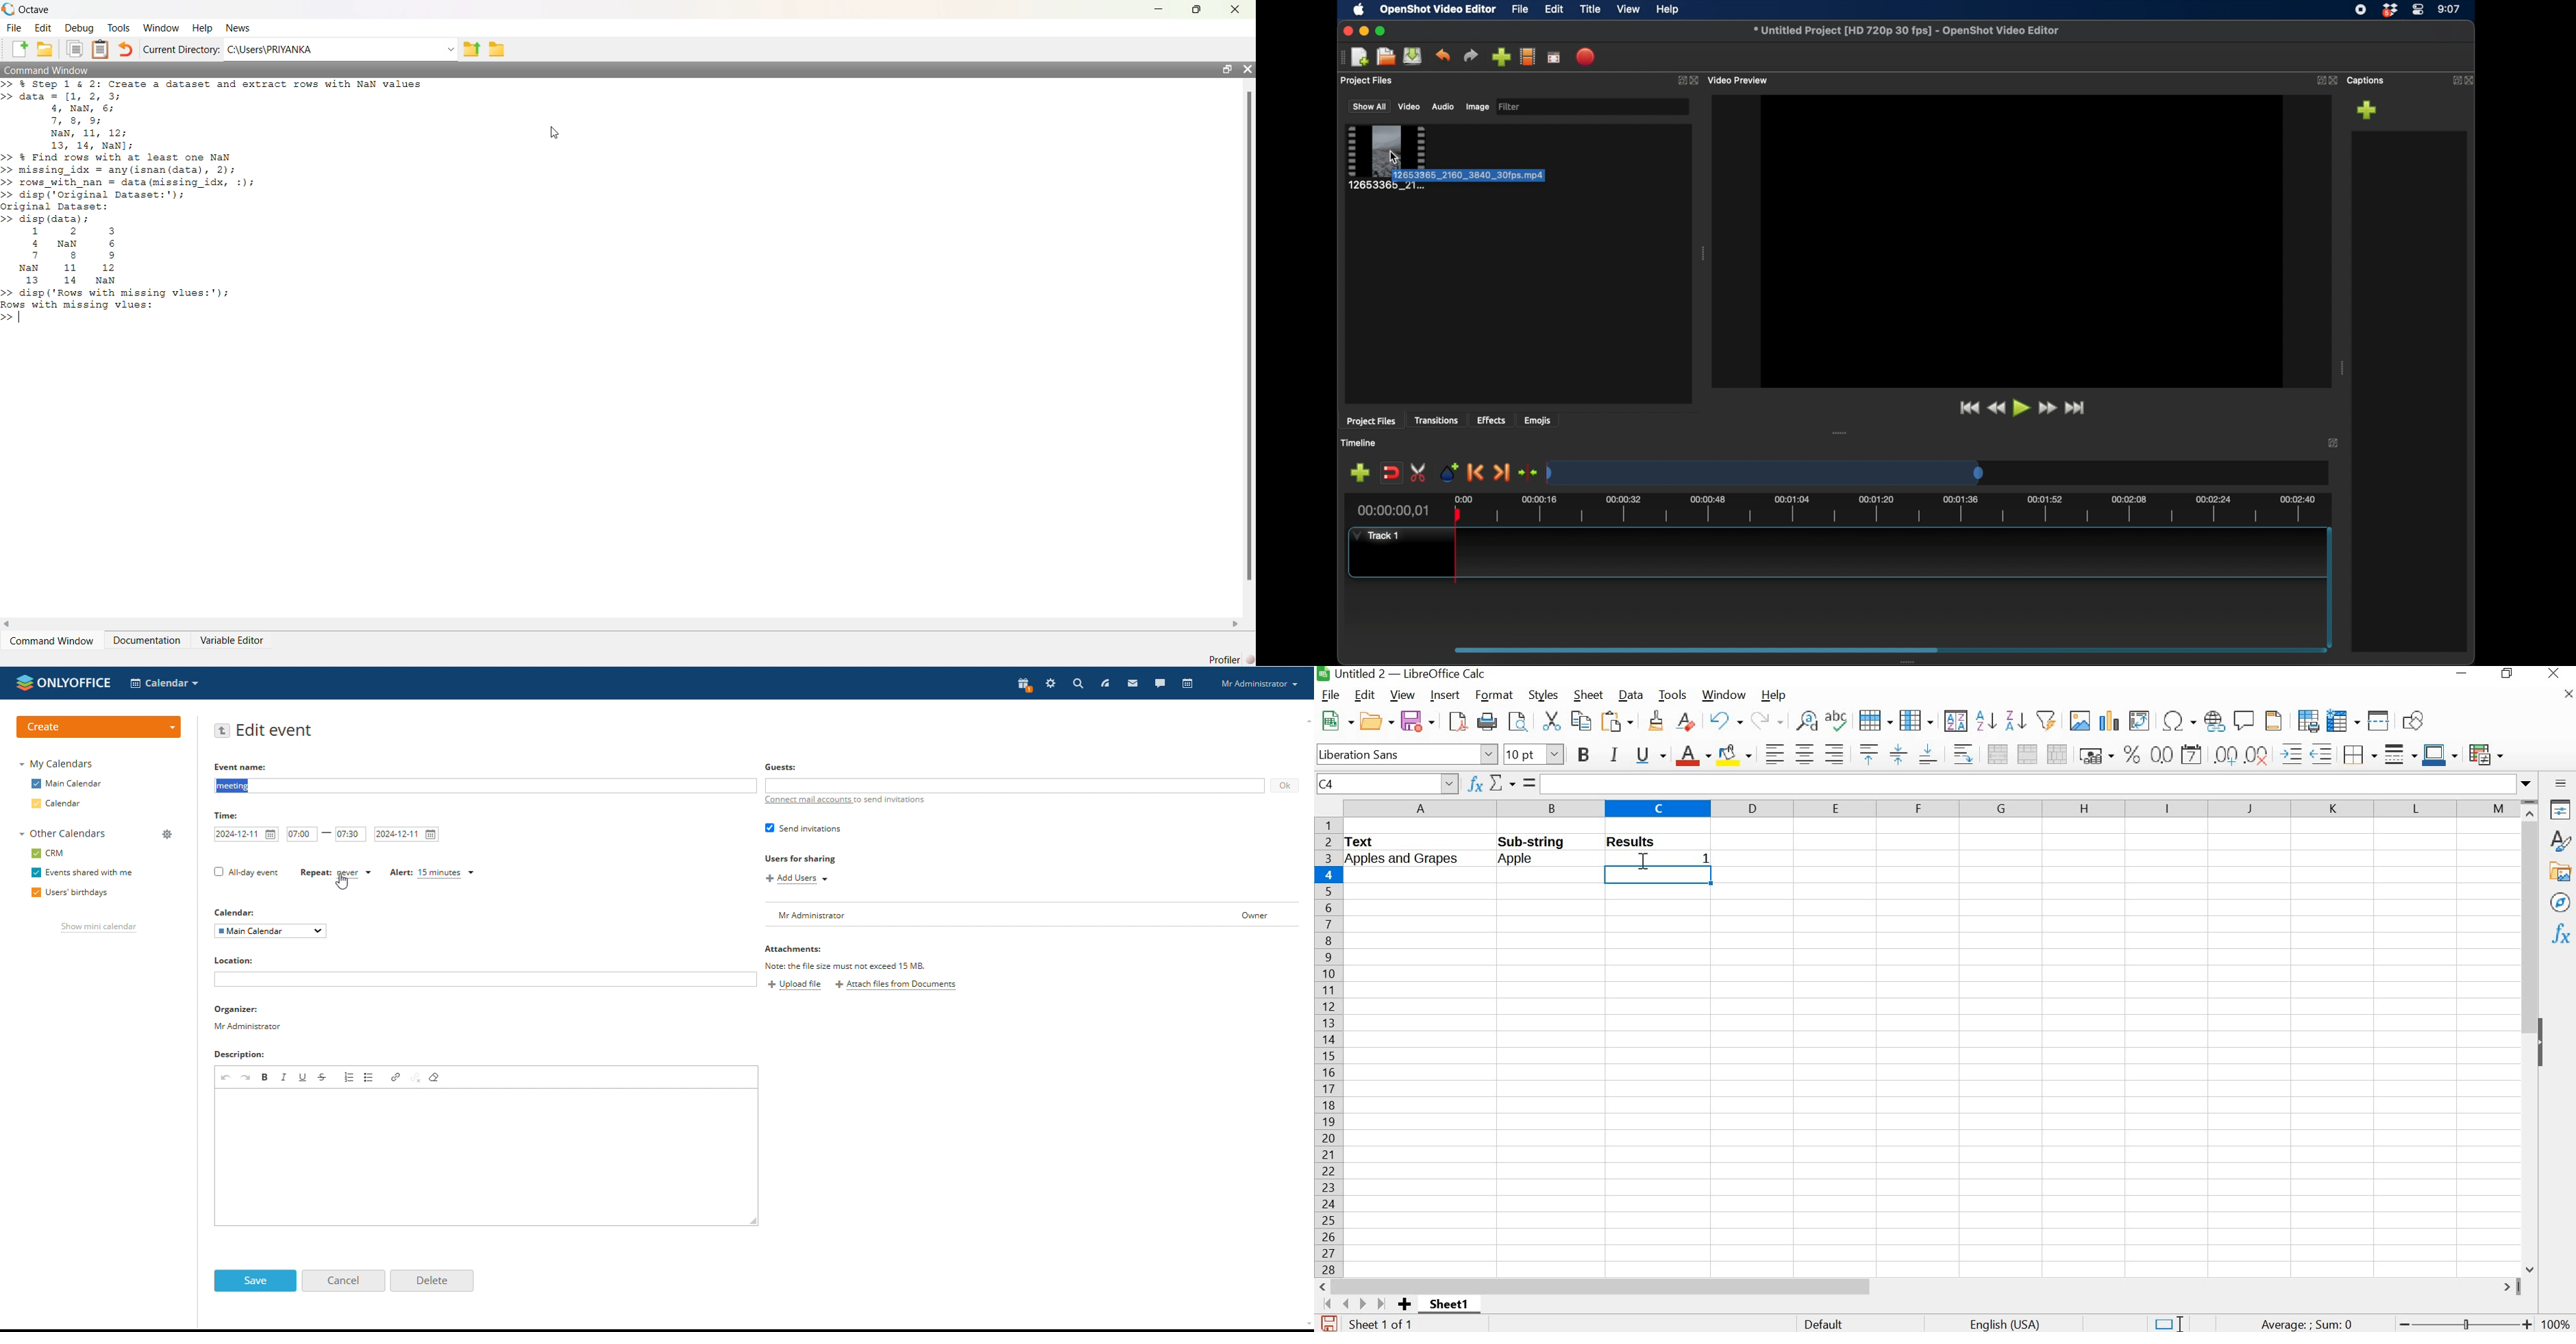  Describe the element at coordinates (2440, 754) in the screenshot. I see `border color` at that location.